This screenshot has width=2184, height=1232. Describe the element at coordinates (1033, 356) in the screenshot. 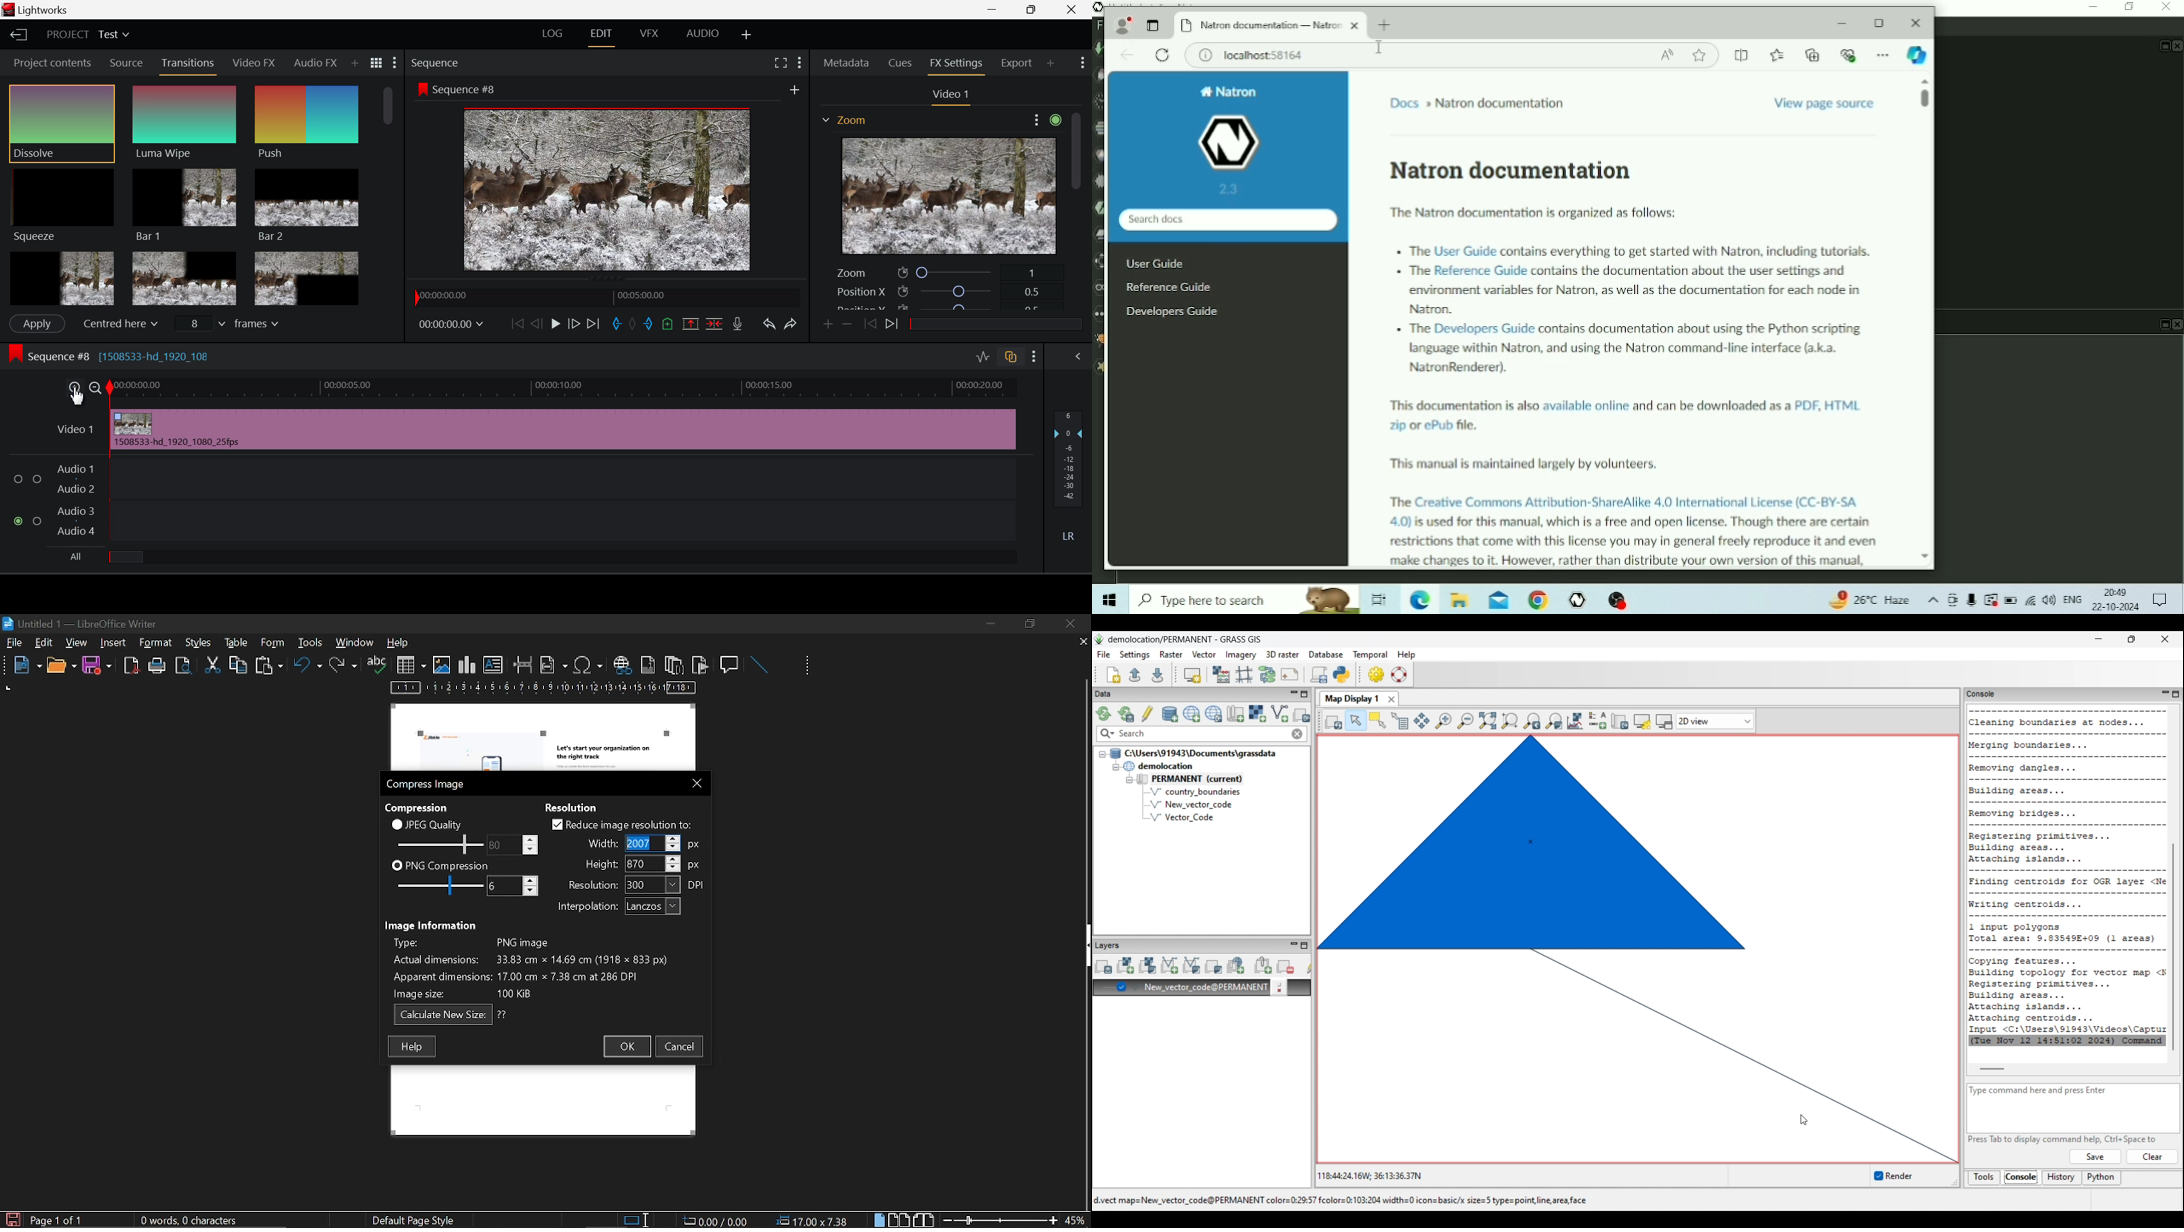

I see `Show Settings` at that location.